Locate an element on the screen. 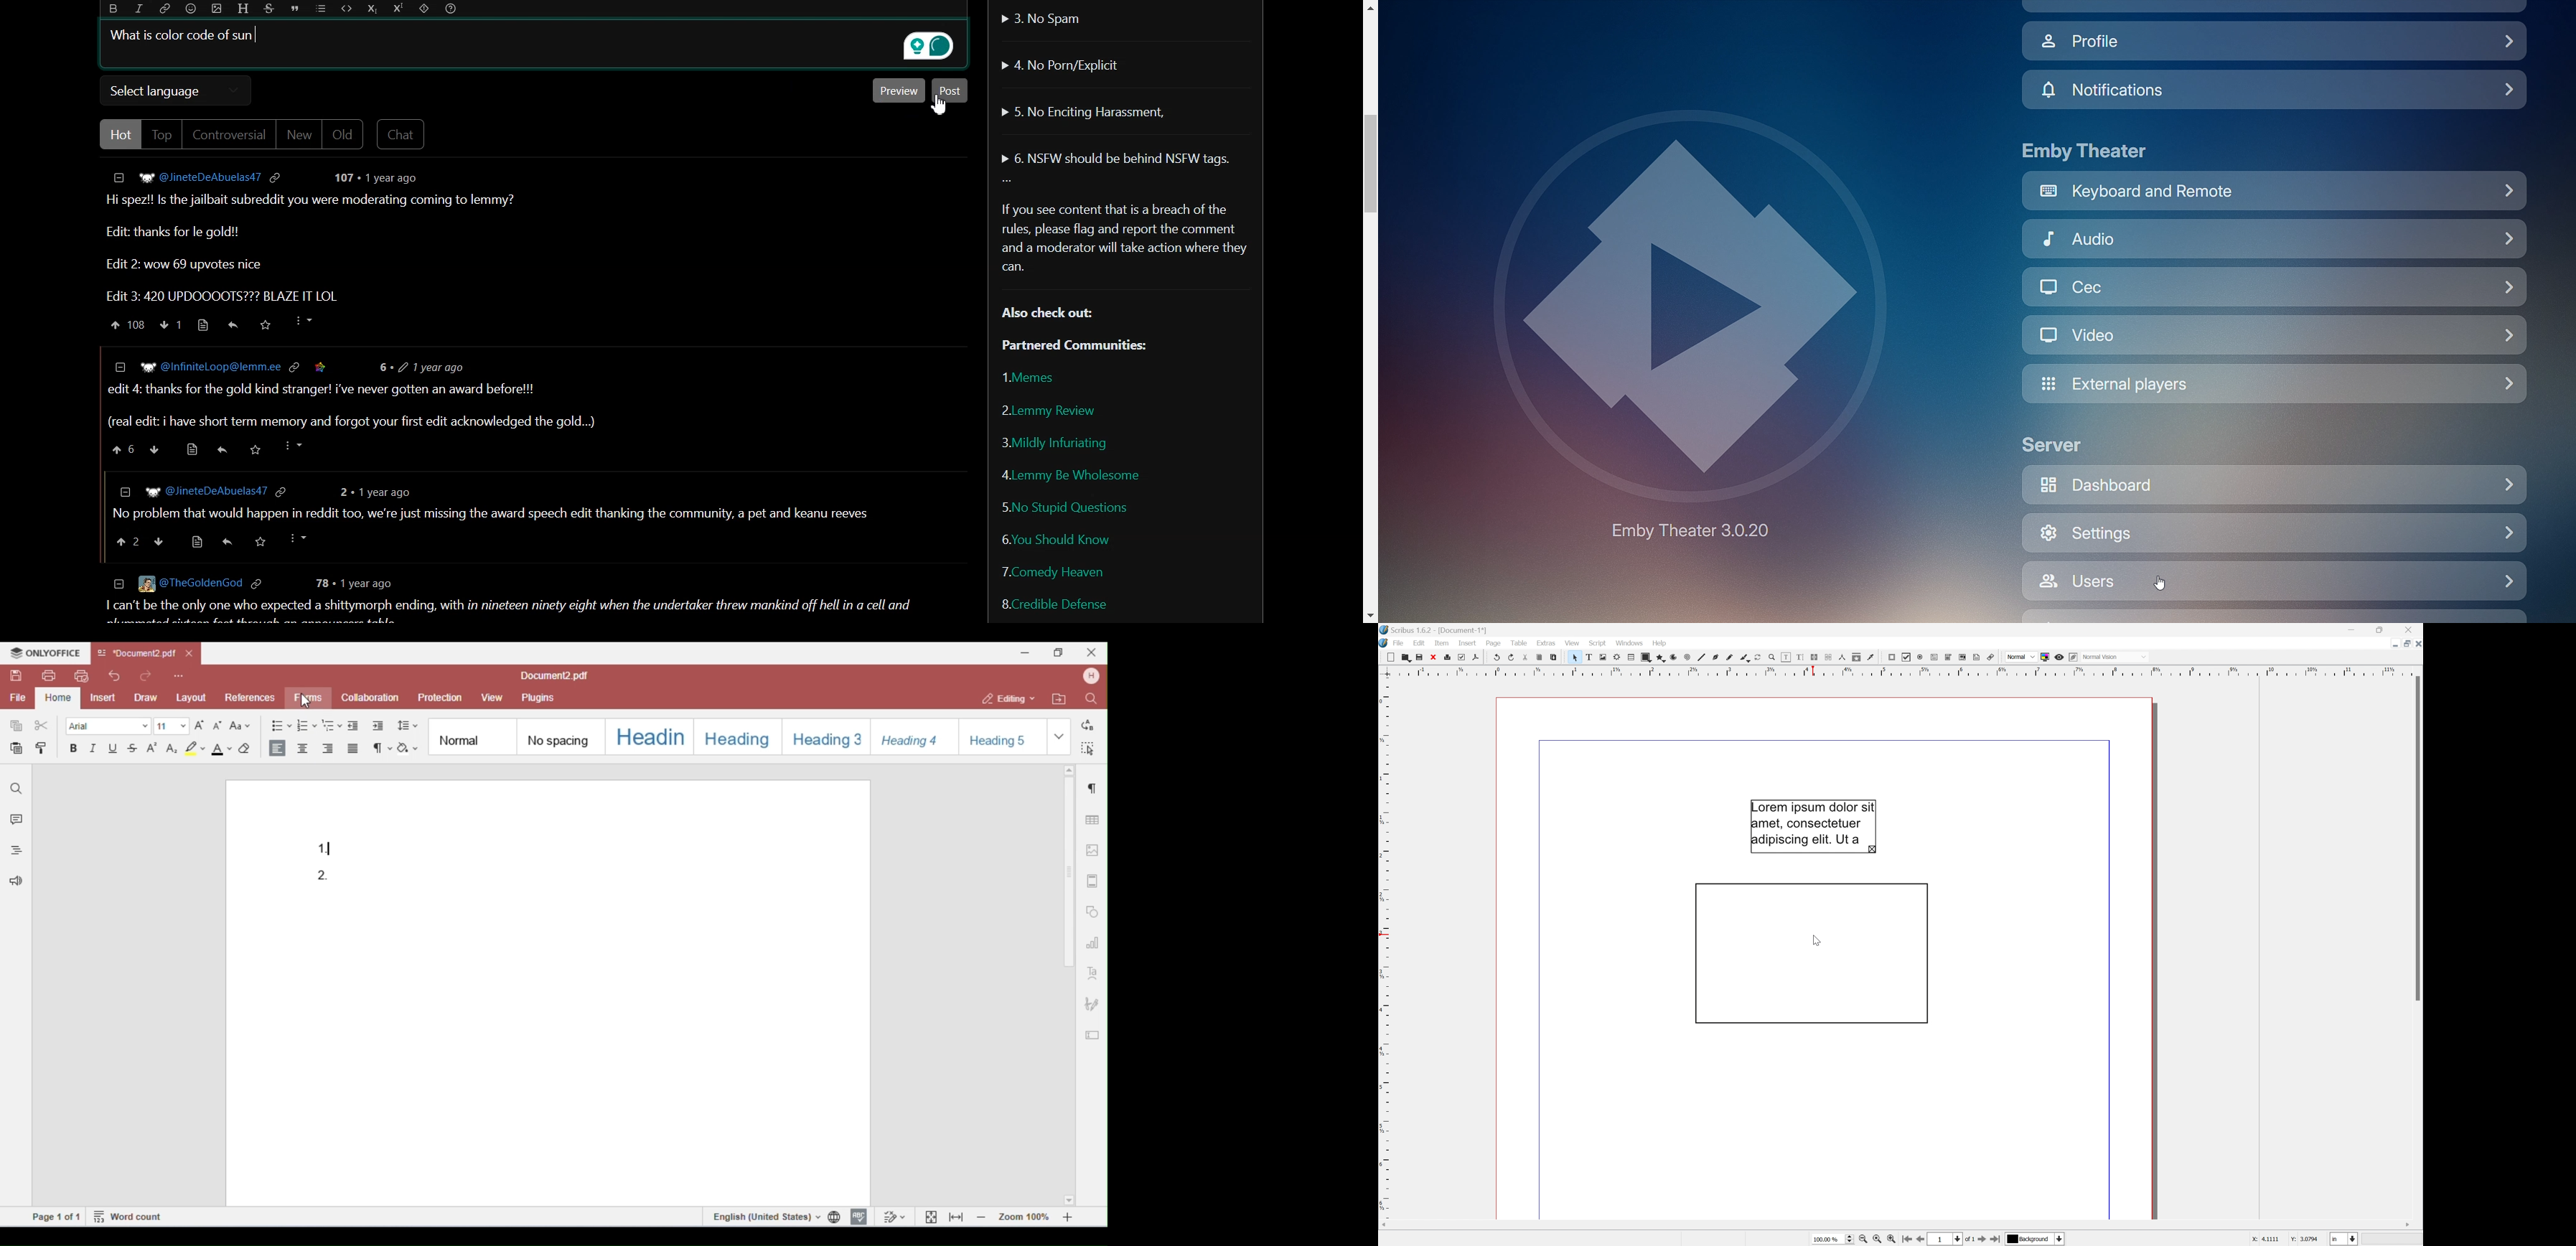  Text is located at coordinates (179, 34).